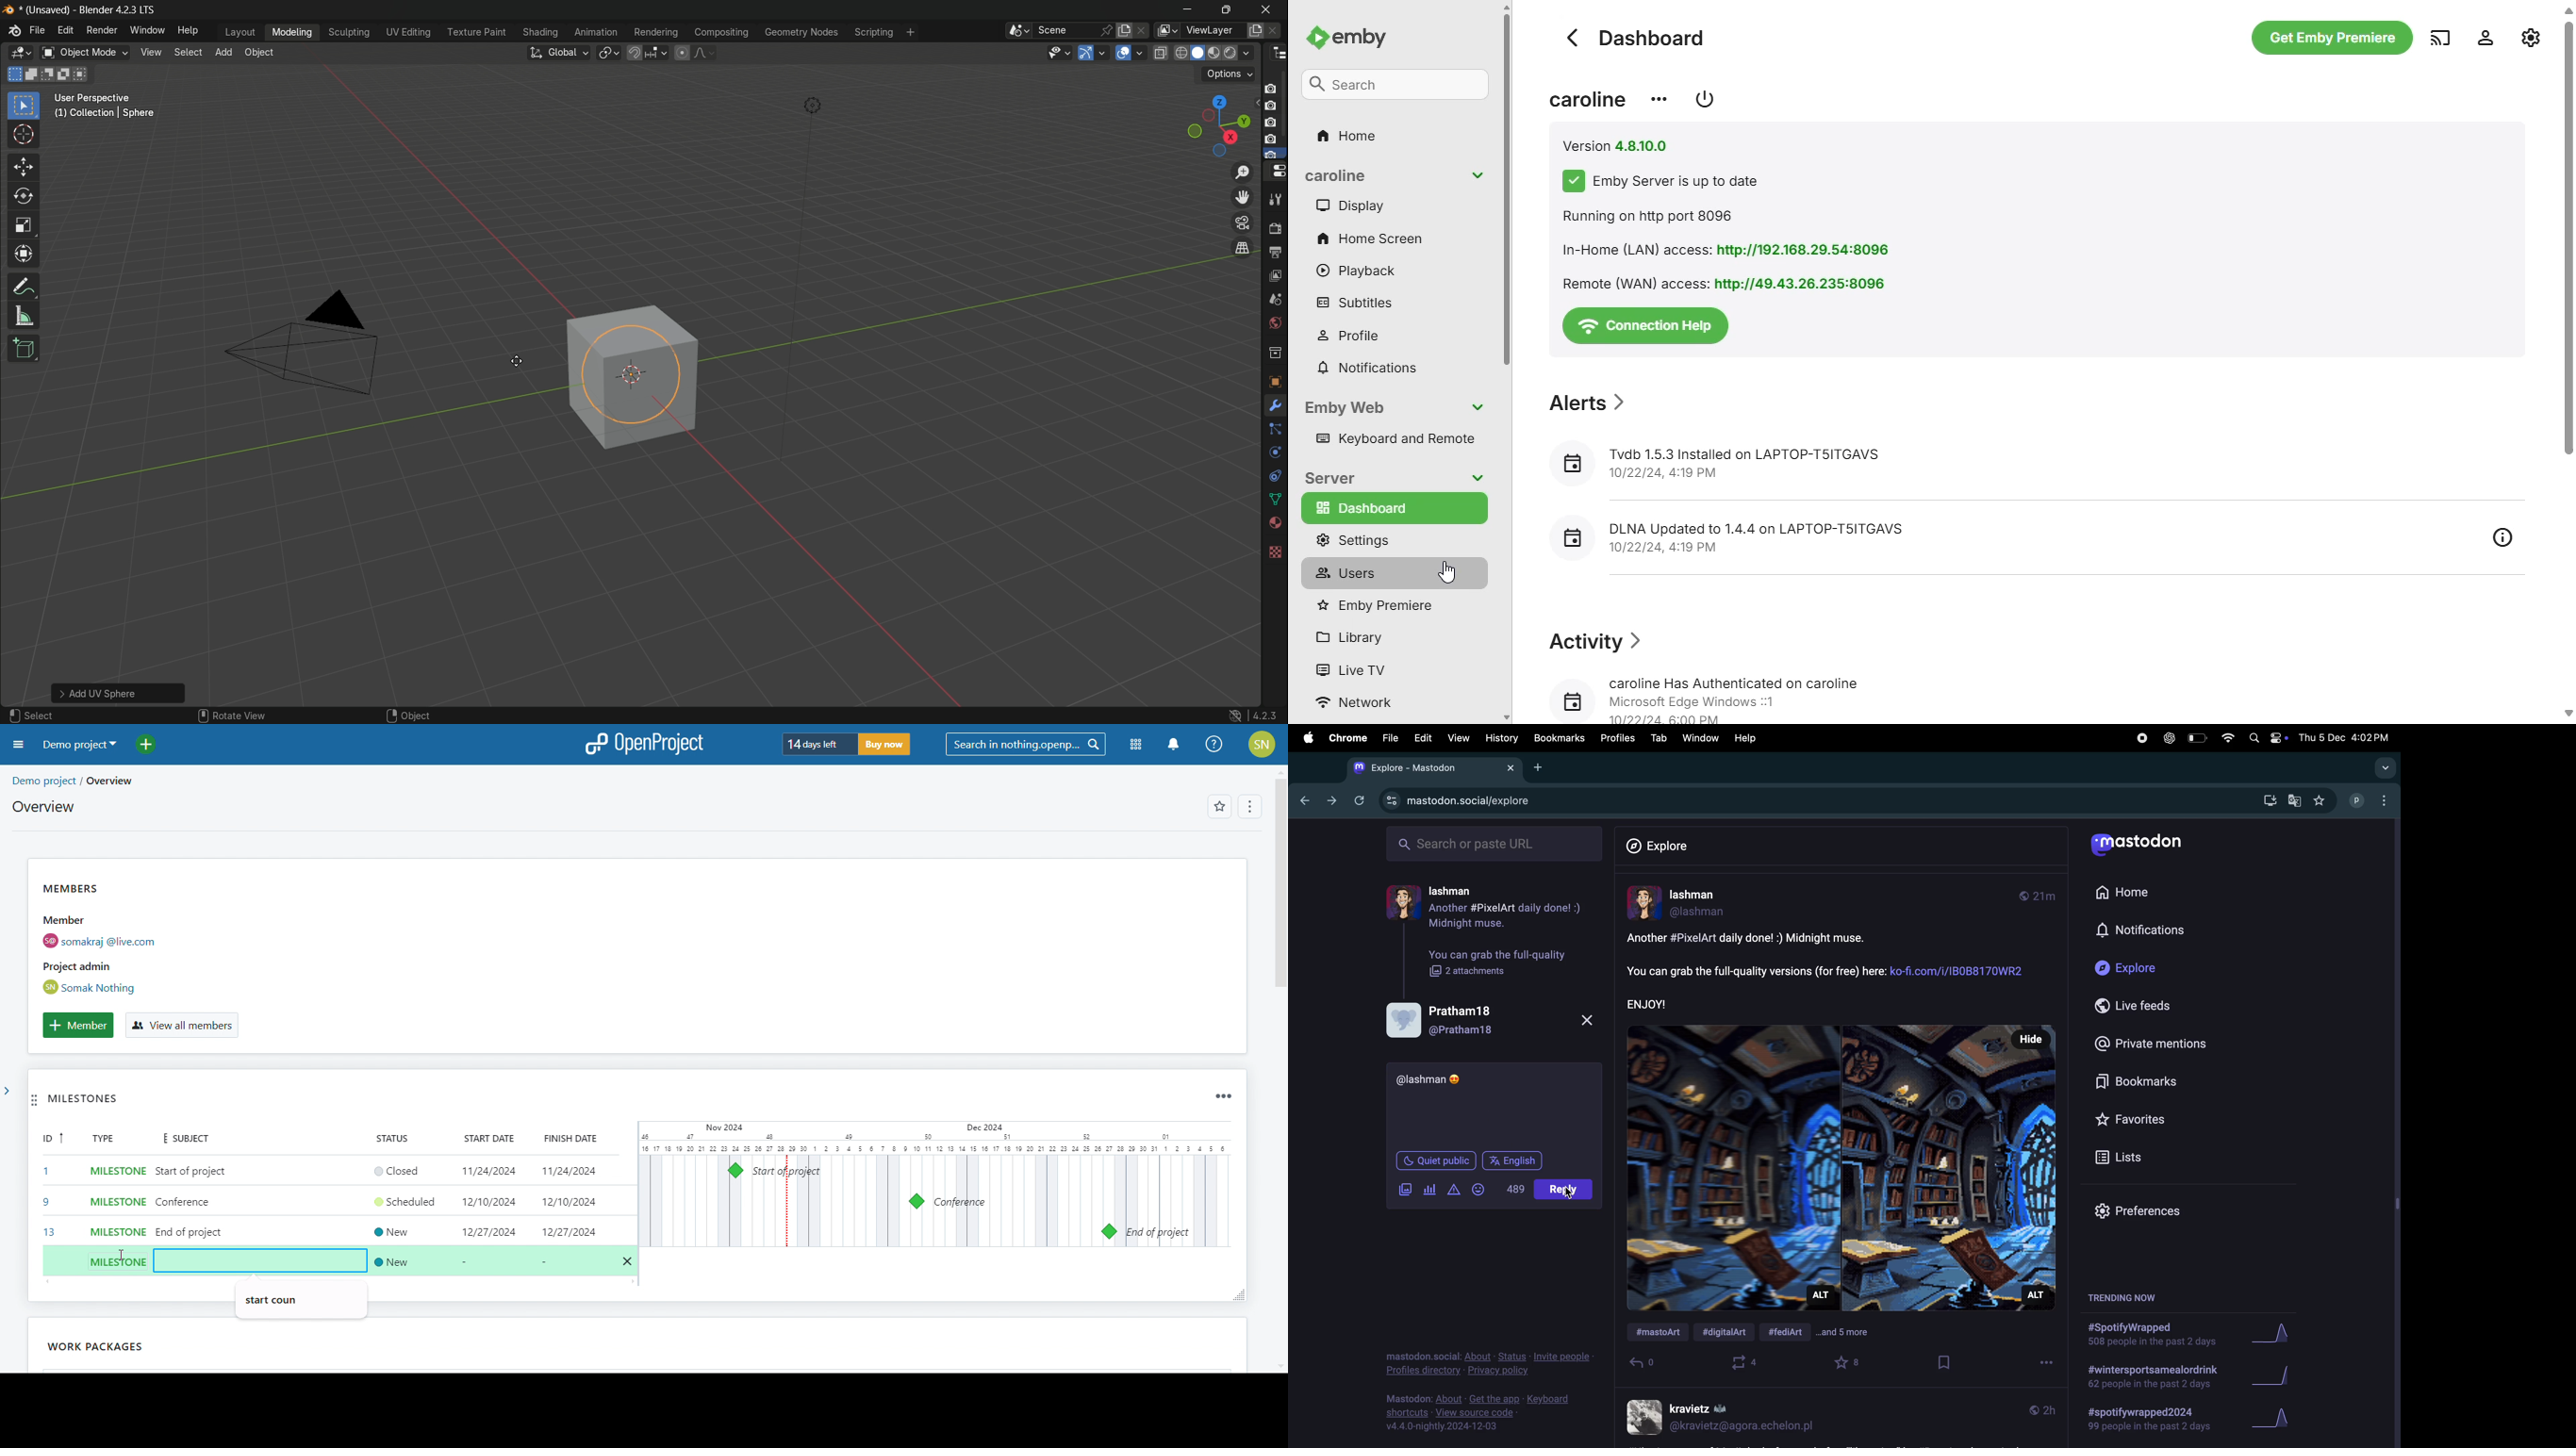 This screenshot has height=1456, width=2576. I want to click on apple menu, so click(1306, 738).